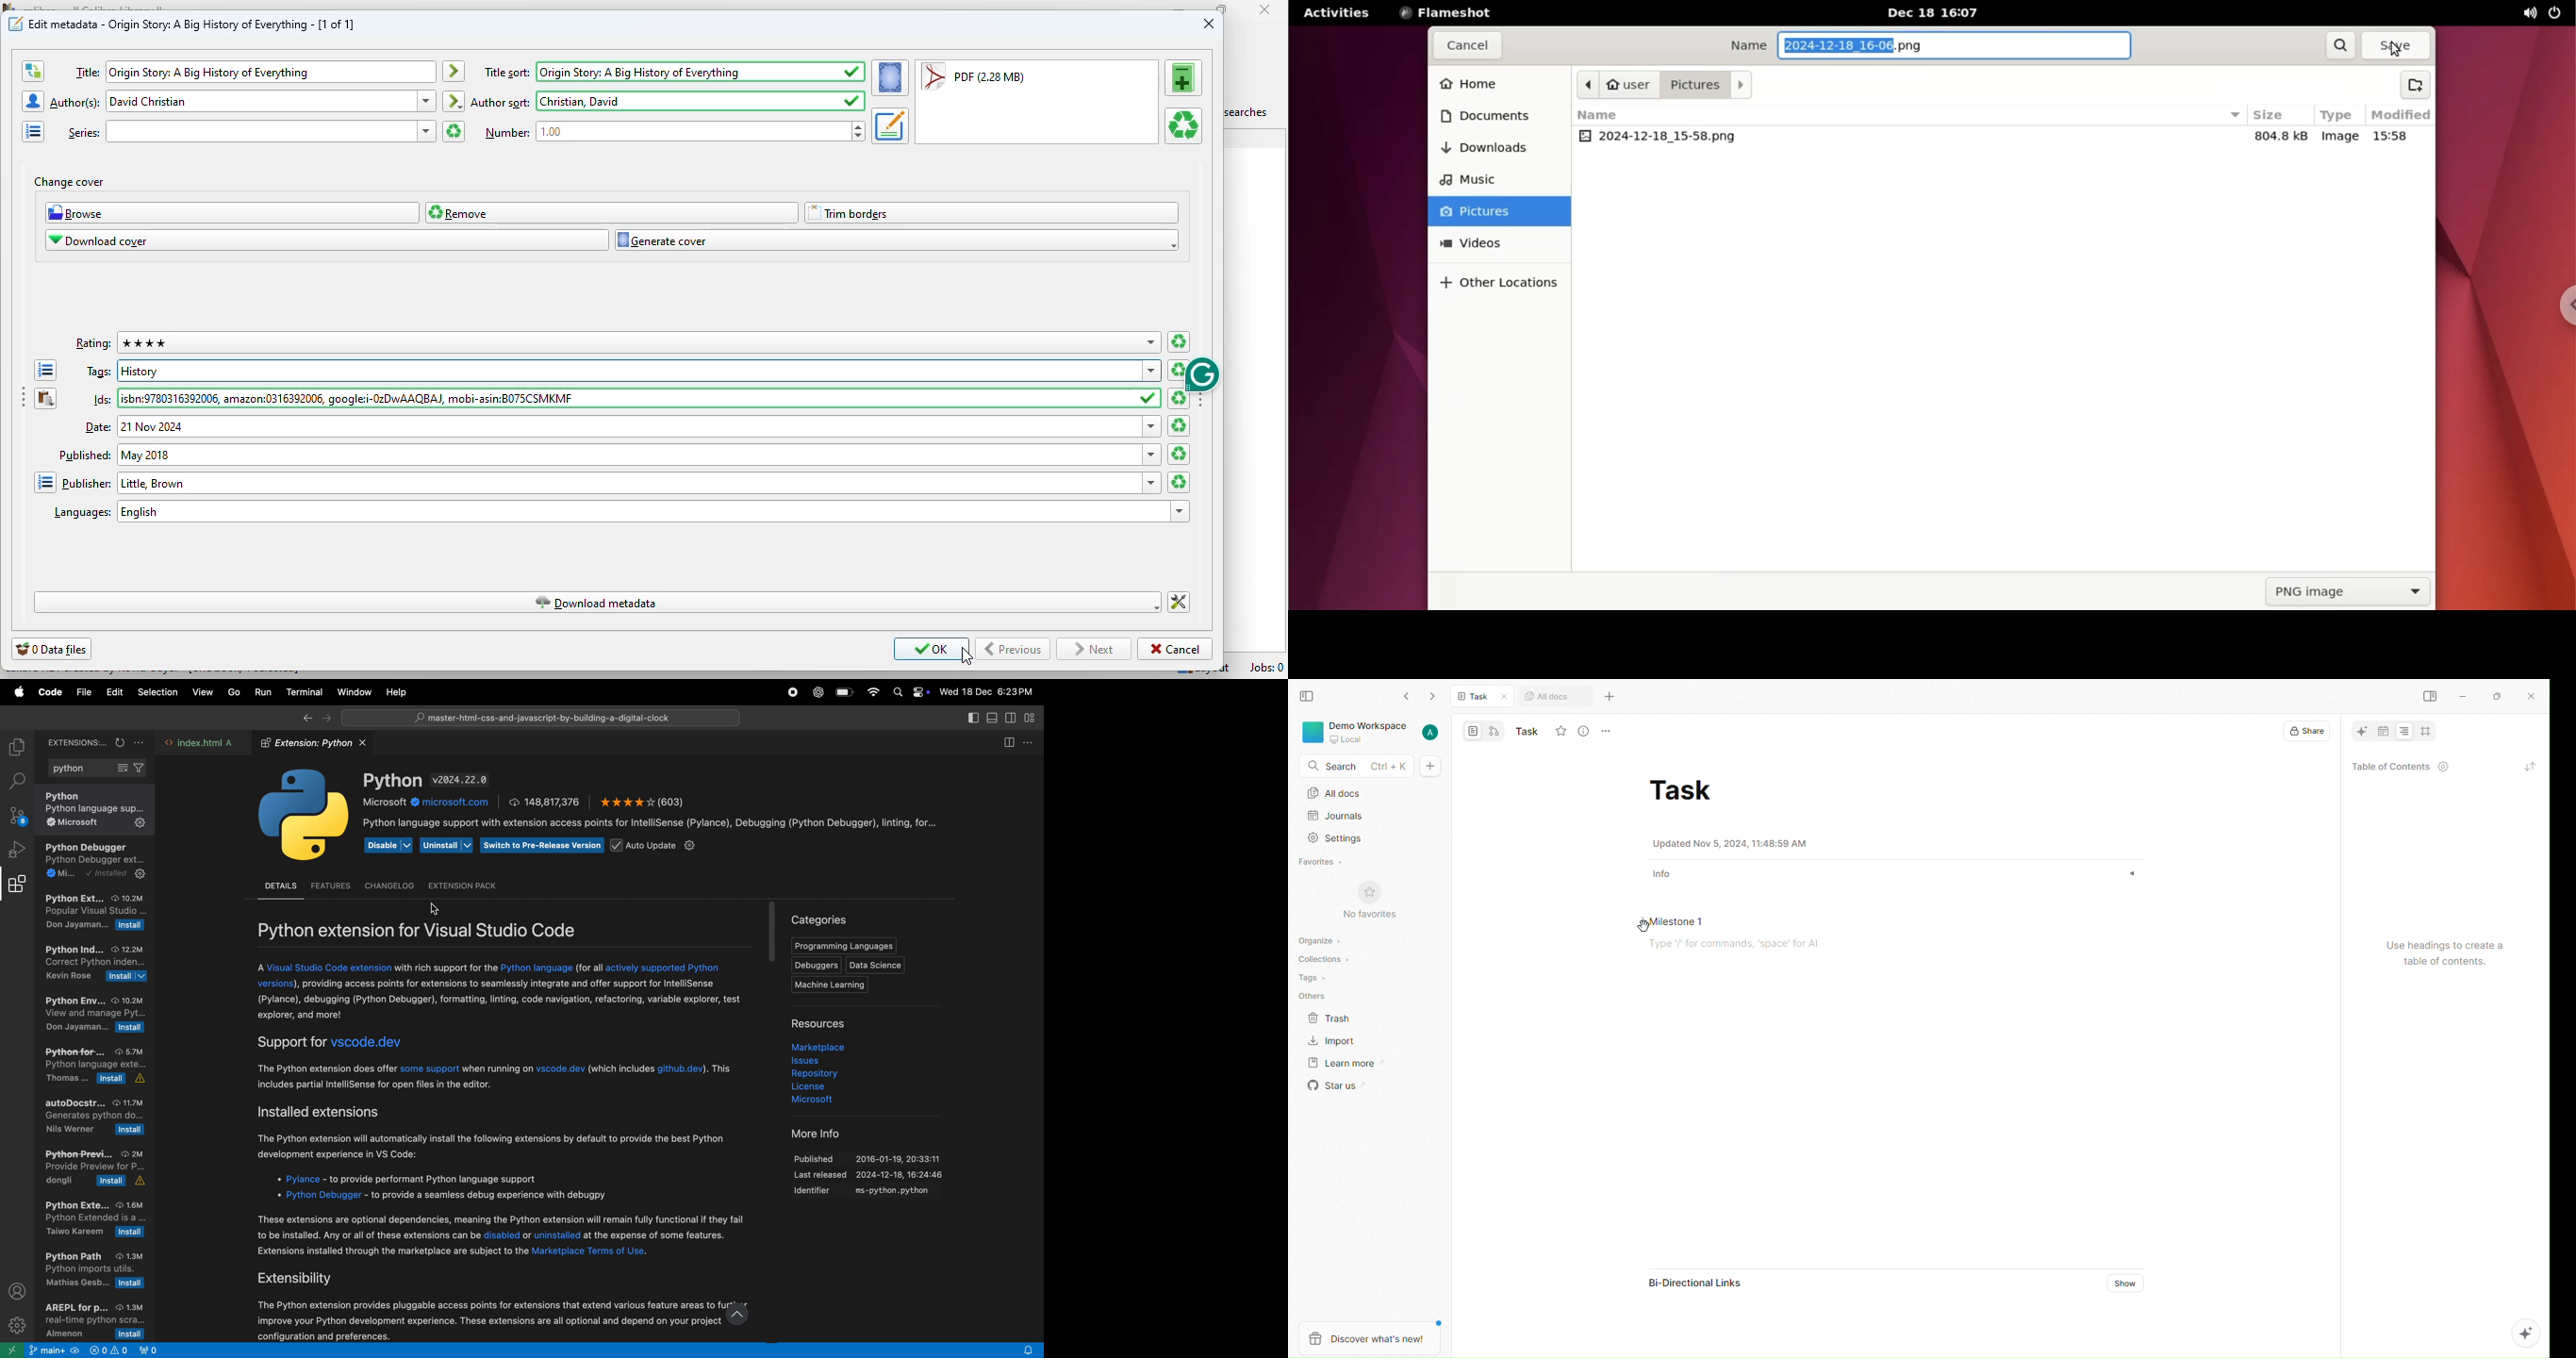  I want to click on forward, so click(326, 719).